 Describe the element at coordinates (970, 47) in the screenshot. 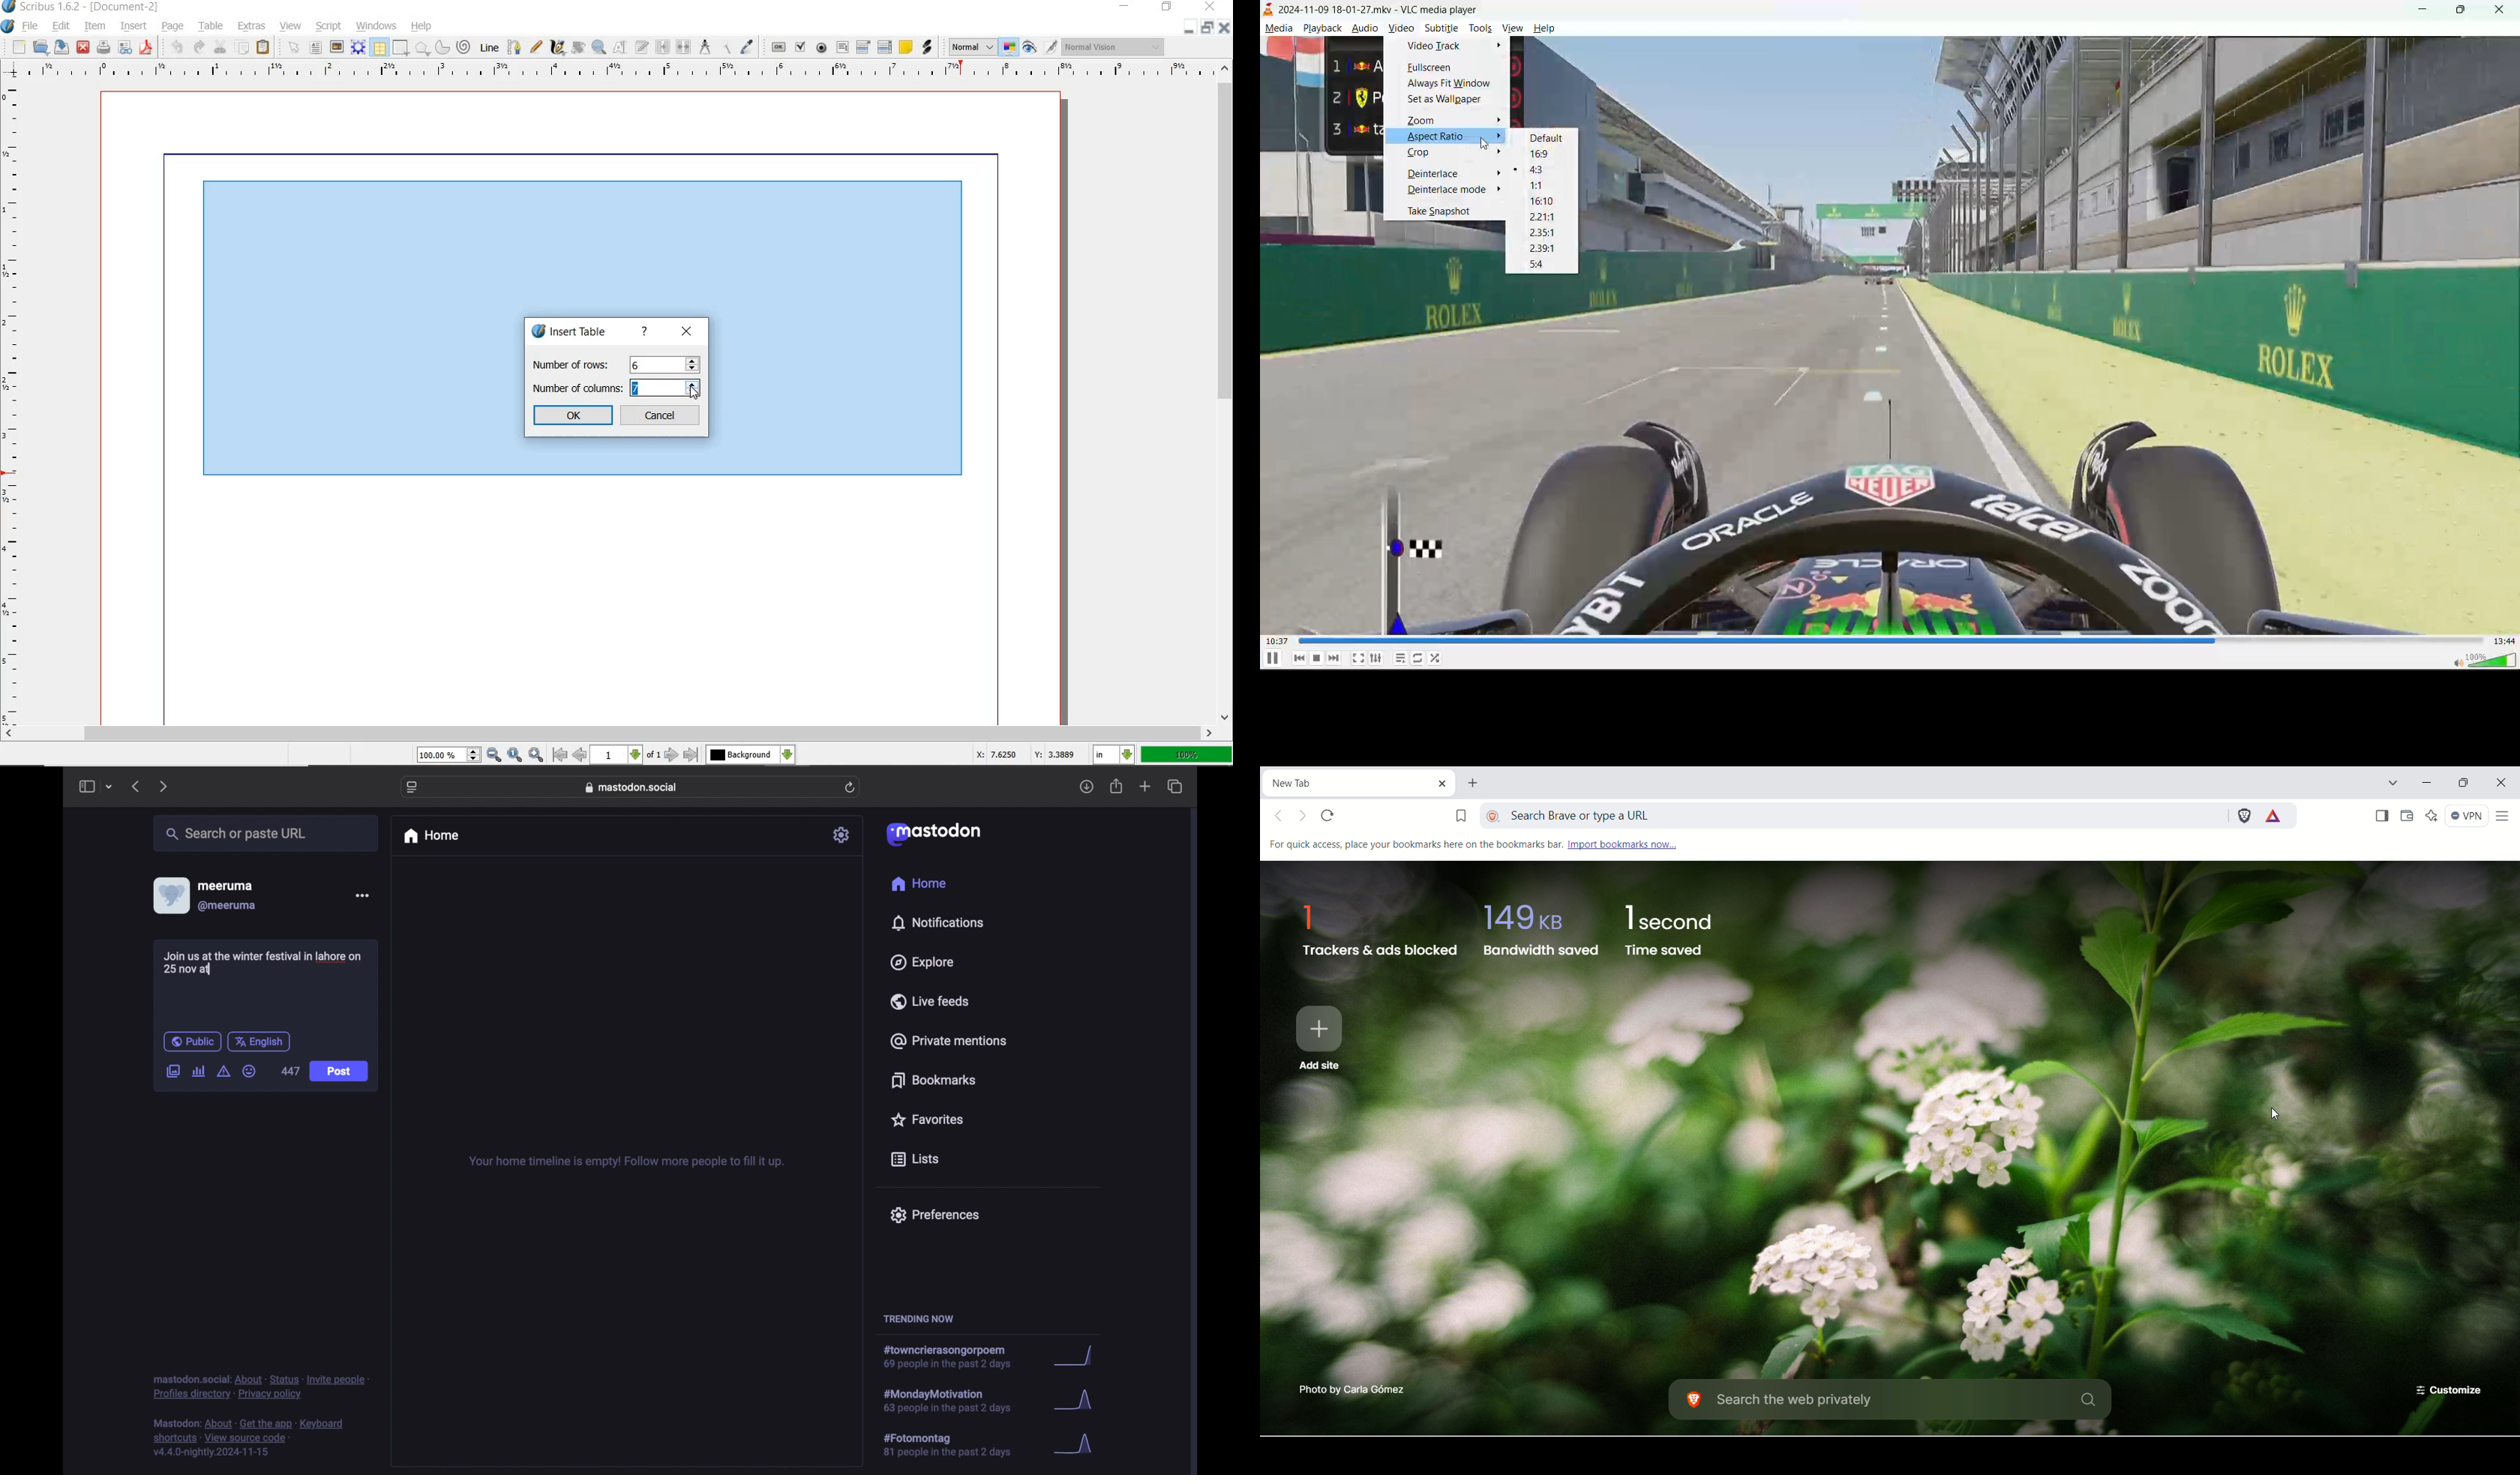

I see `select the image preview mode` at that location.